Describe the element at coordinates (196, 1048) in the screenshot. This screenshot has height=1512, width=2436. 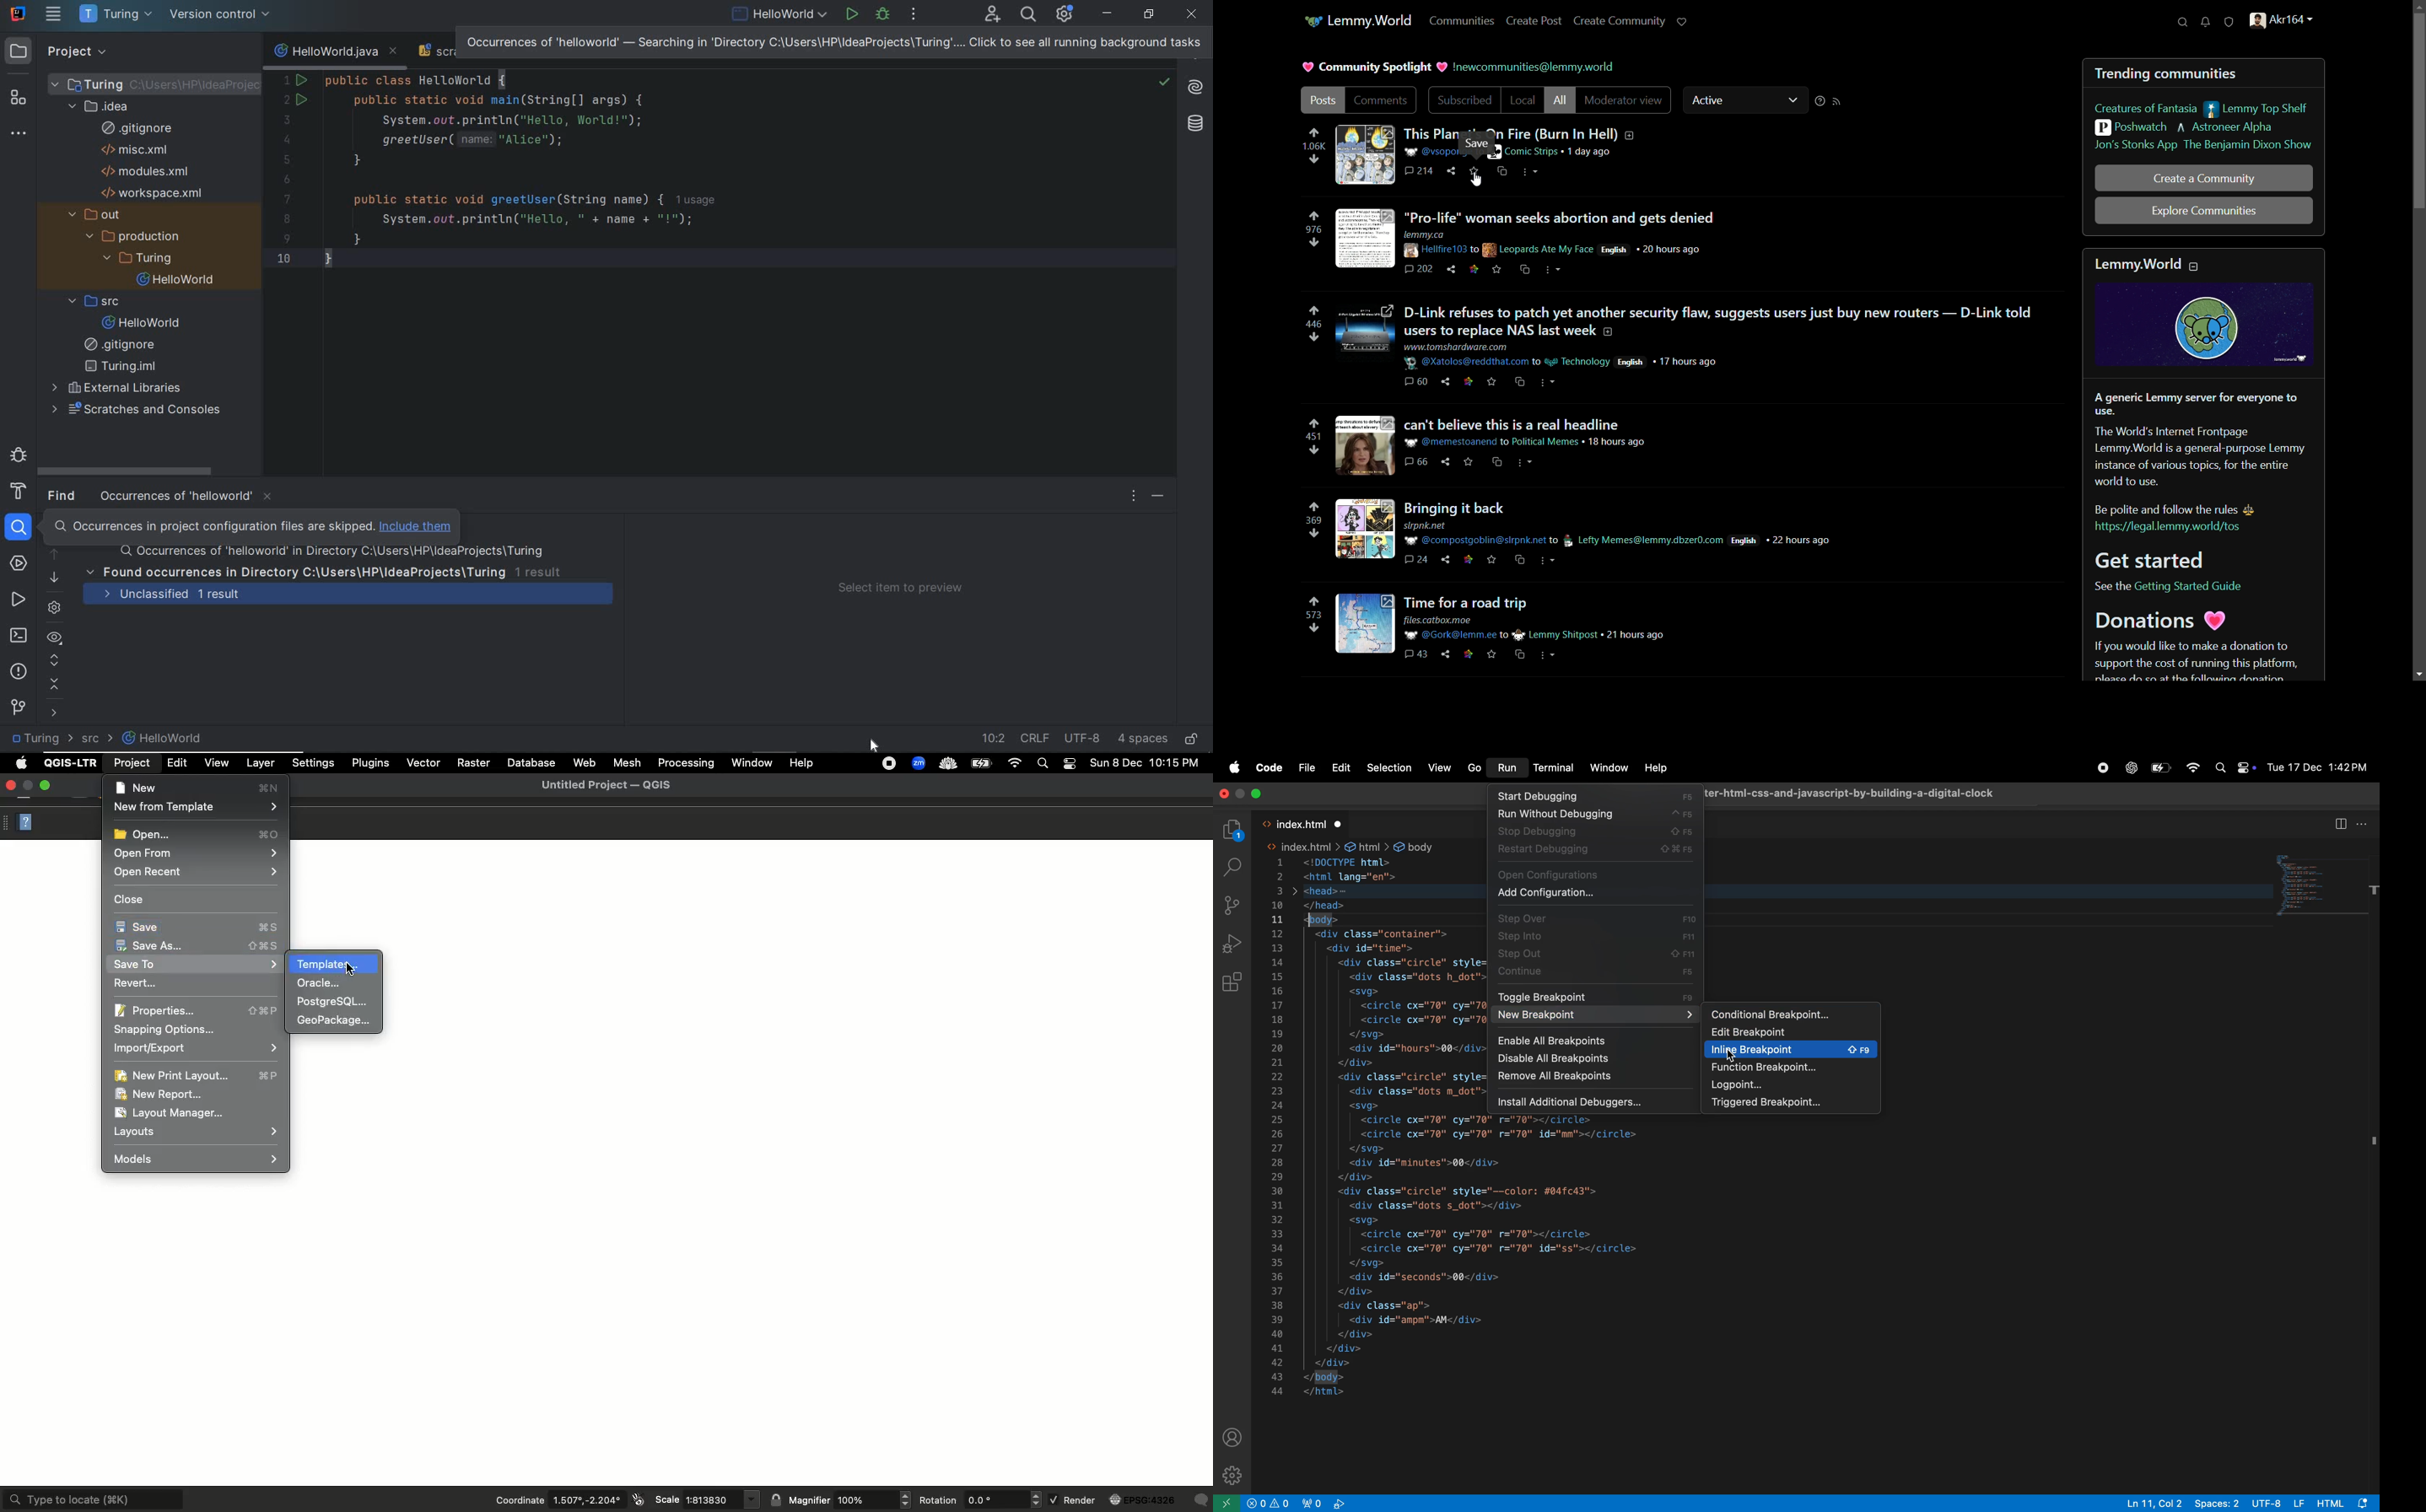
I see `Import export` at that location.